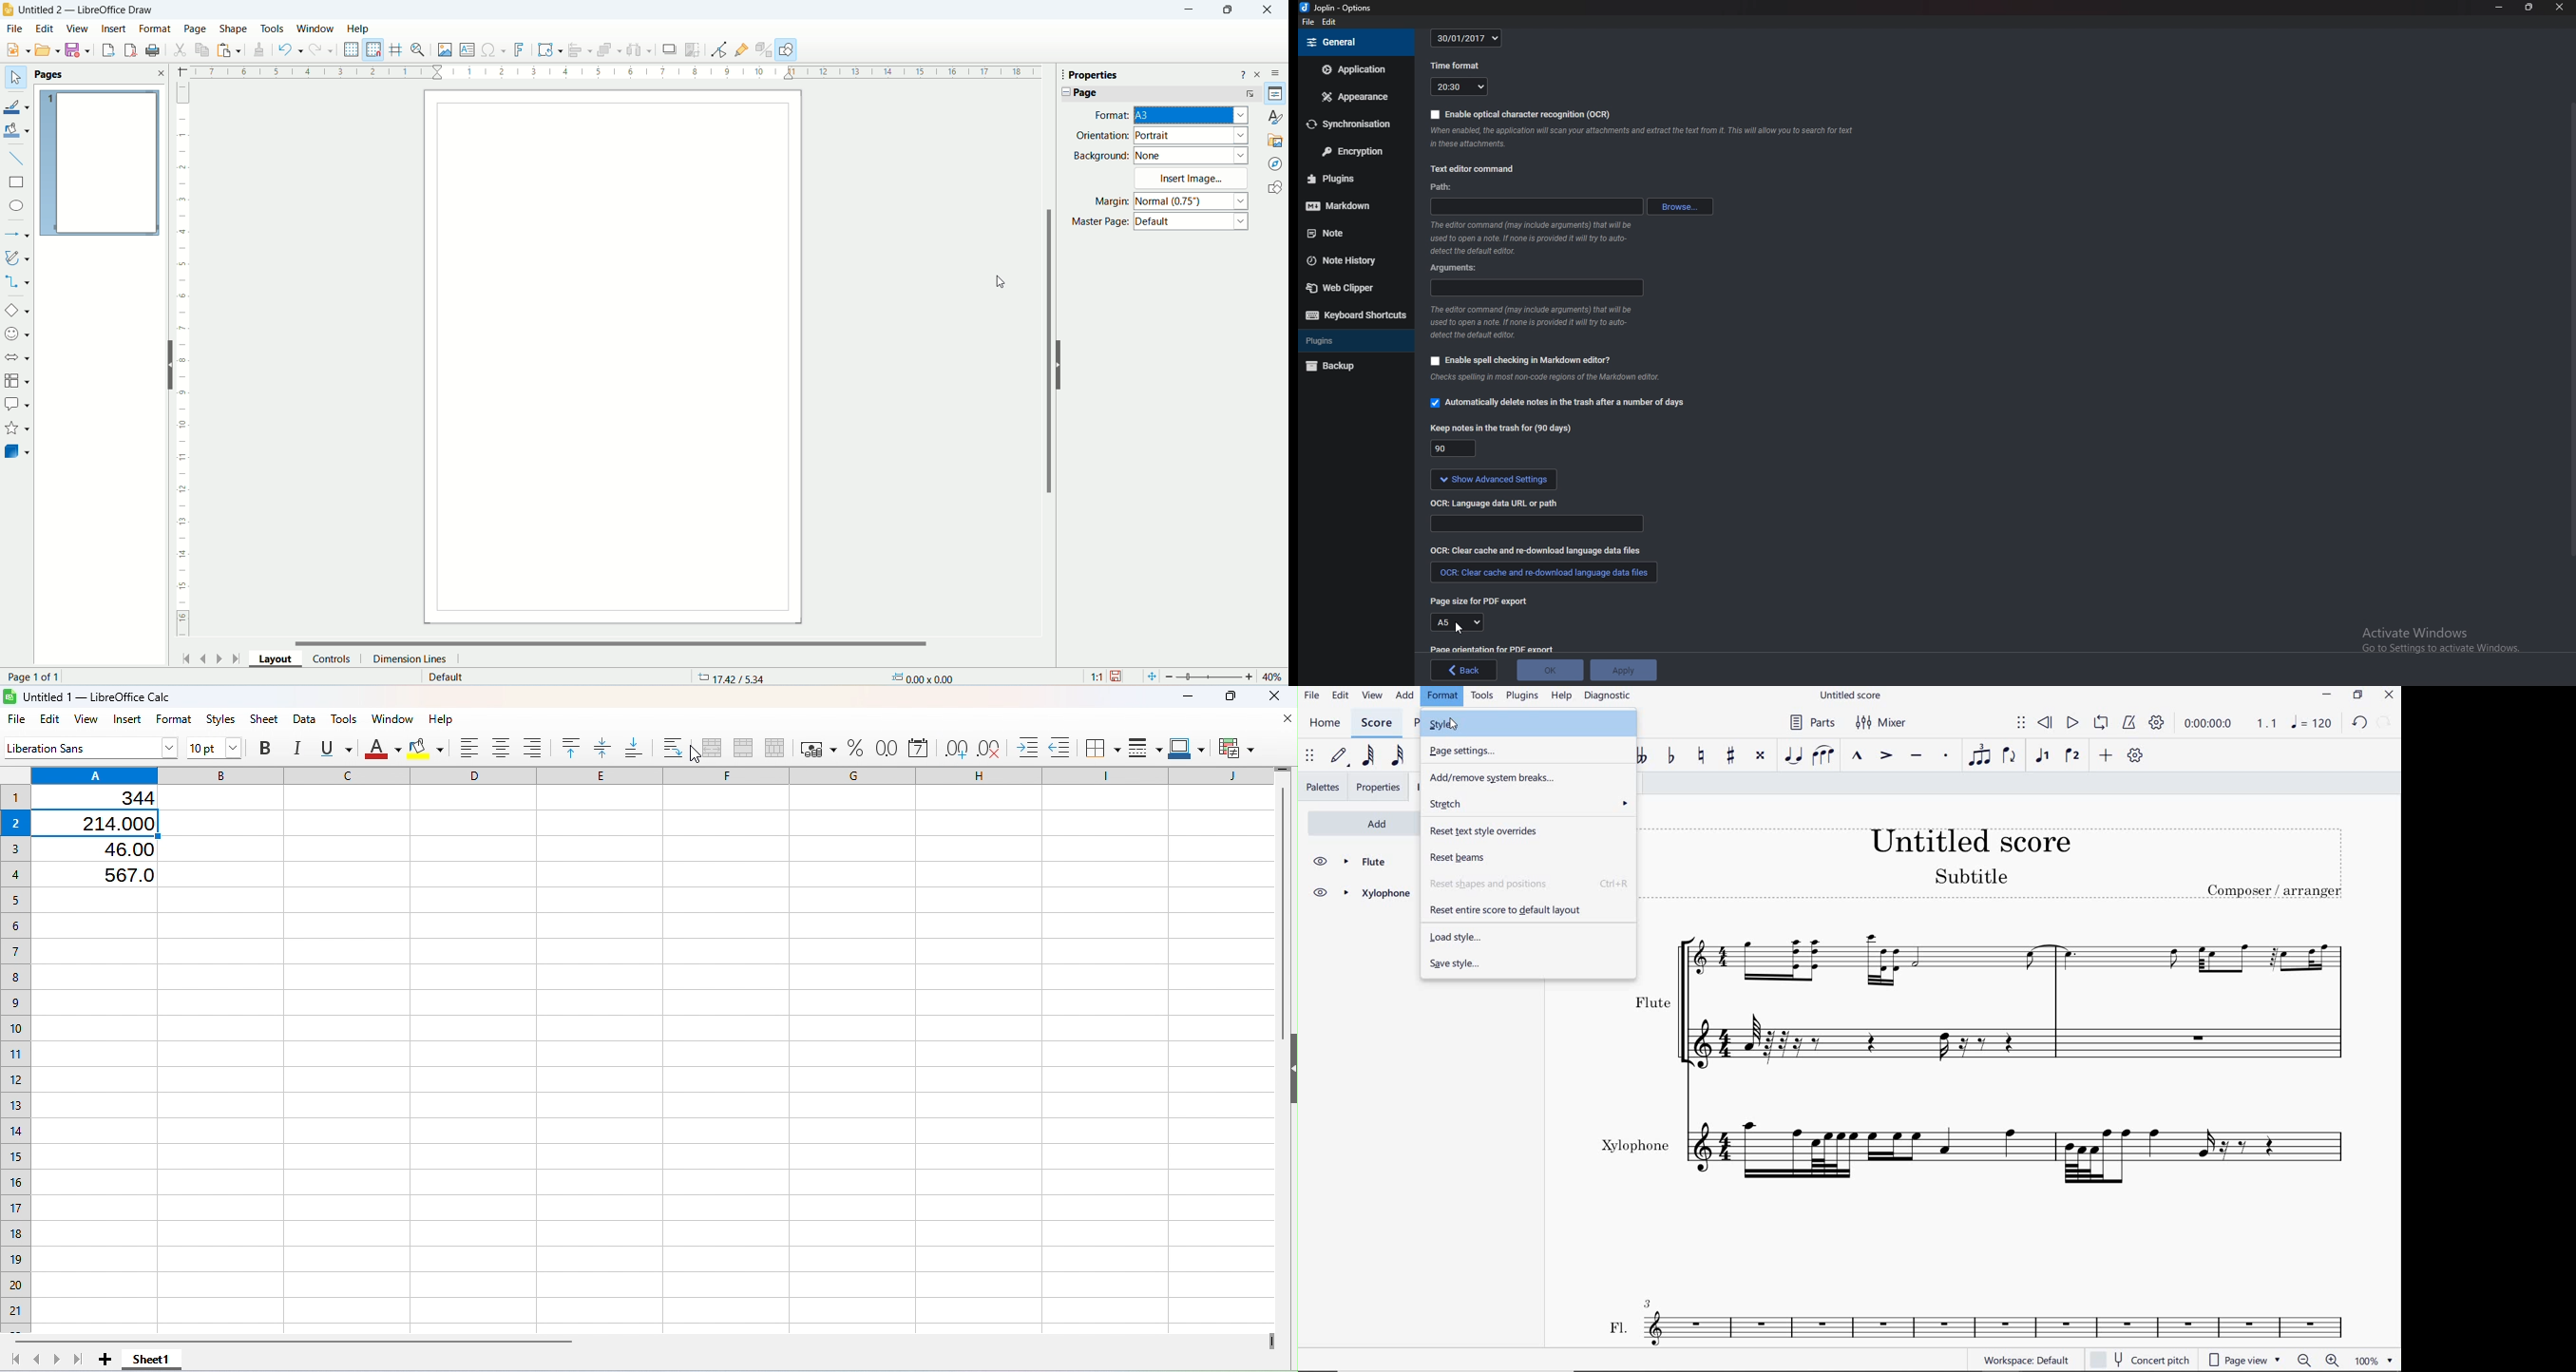 The width and height of the screenshot is (2576, 1372). What do you see at coordinates (2317, 1360) in the screenshot?
I see `zoom in or zoom out` at bounding box center [2317, 1360].